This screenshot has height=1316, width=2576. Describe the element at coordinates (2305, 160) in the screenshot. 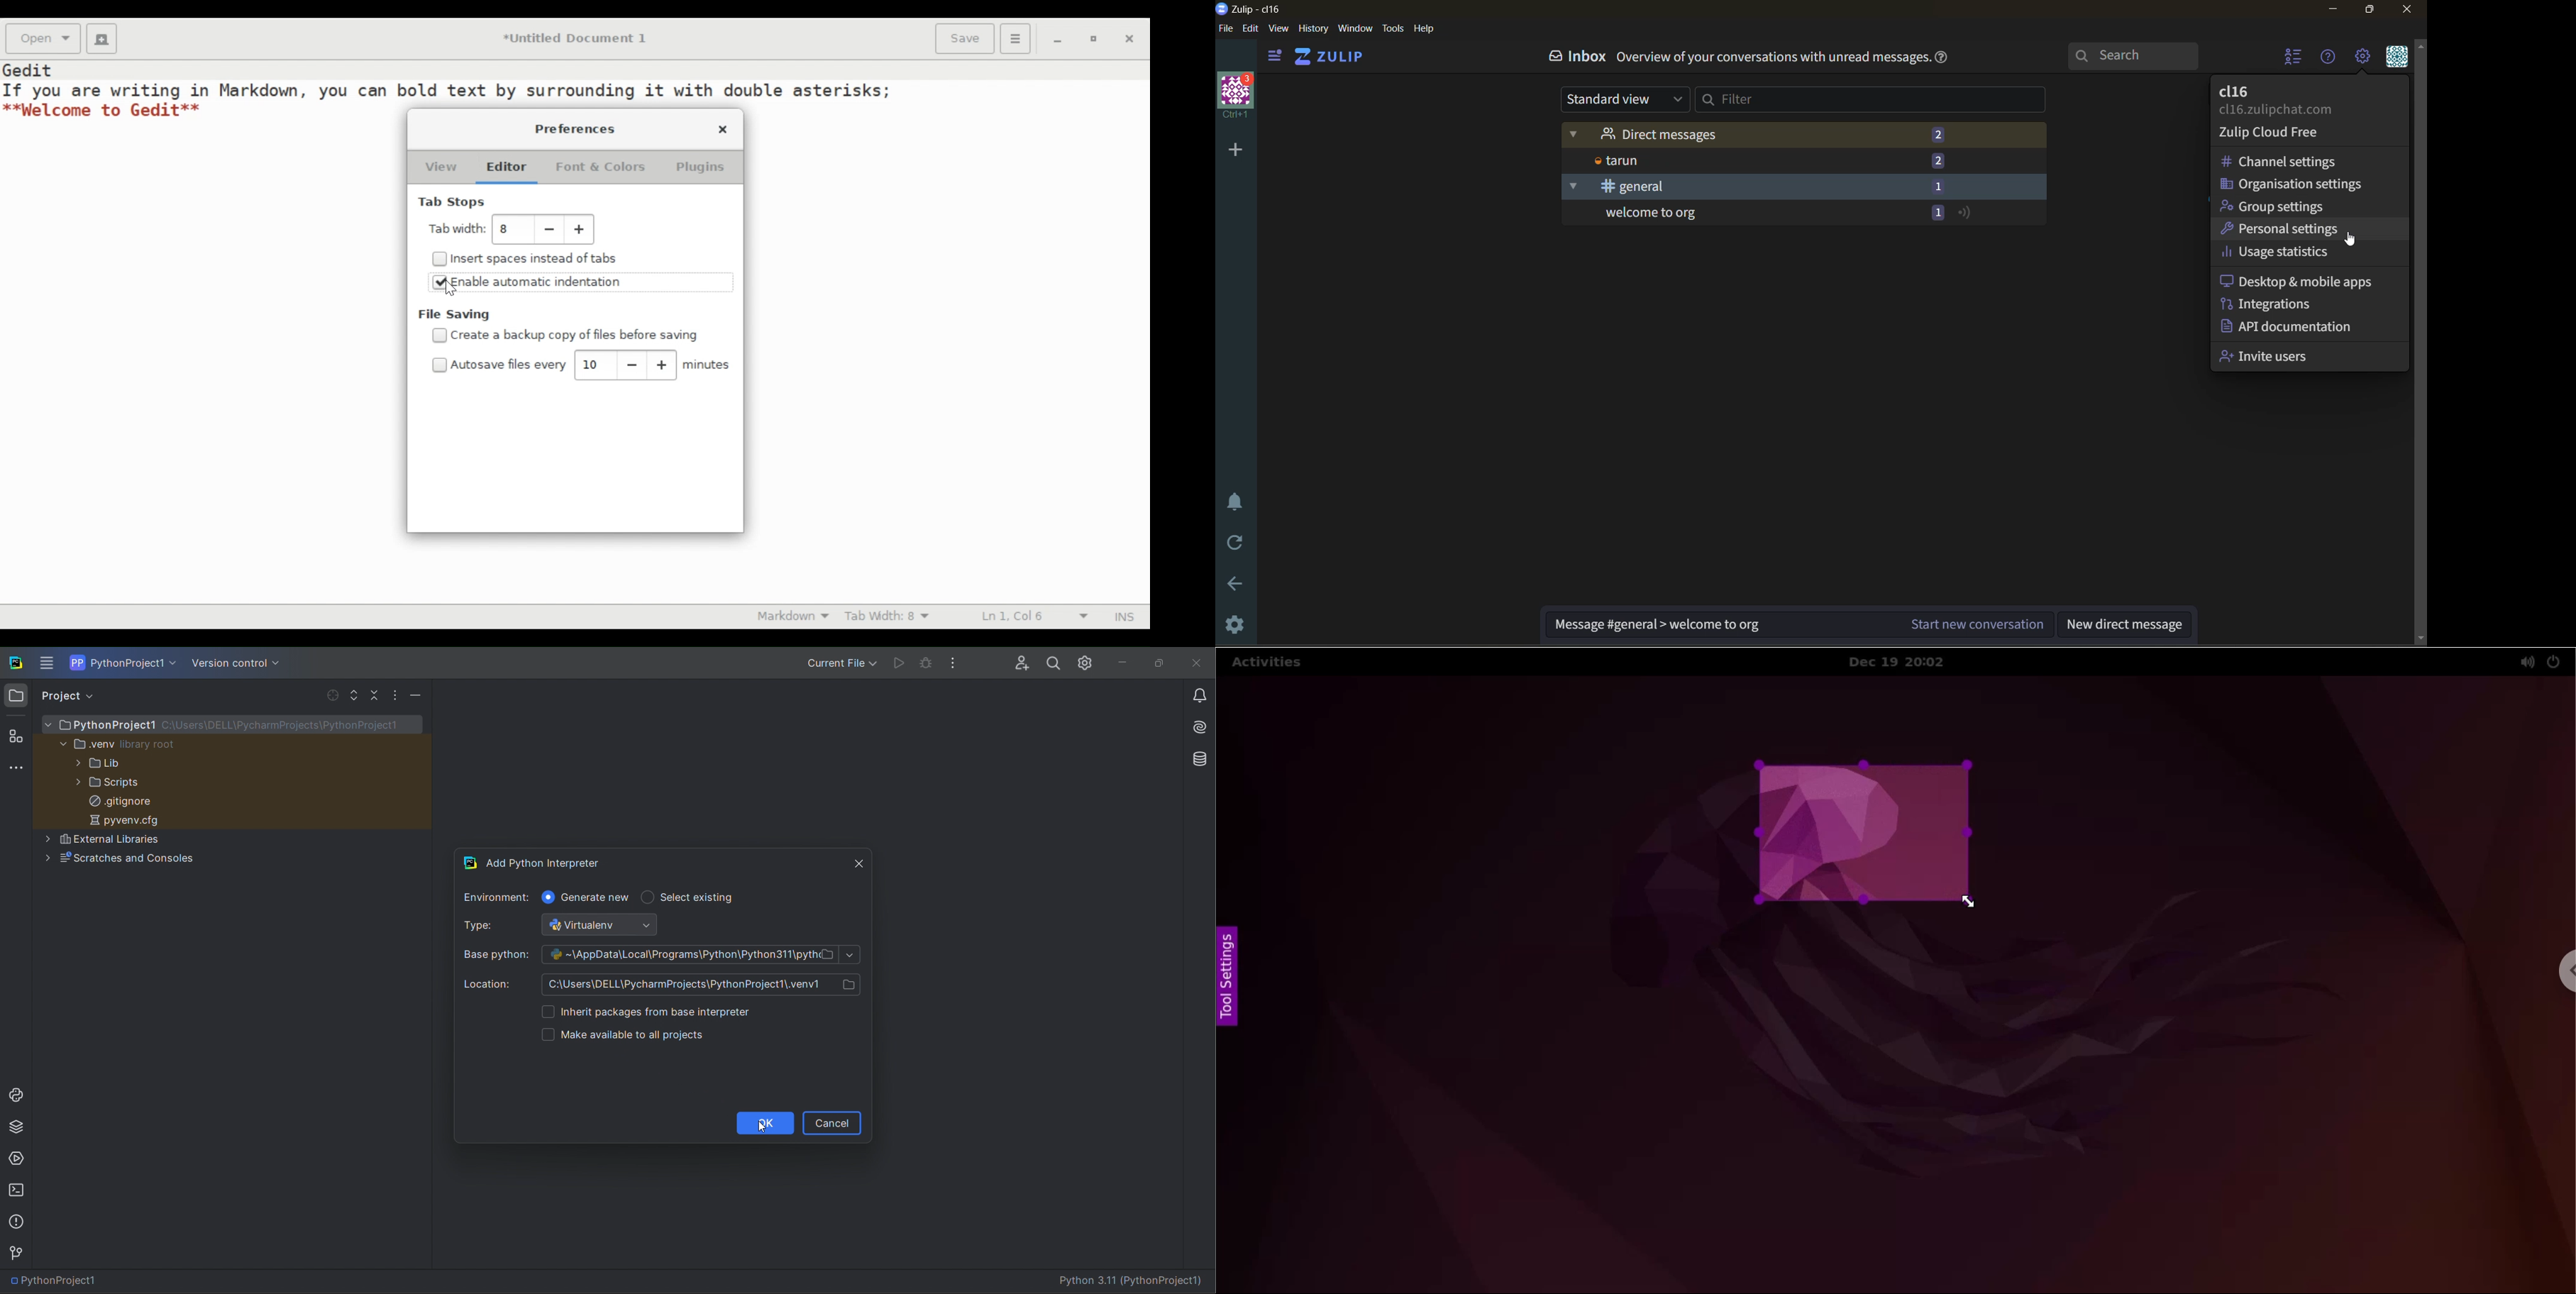

I see `channel settings` at that location.